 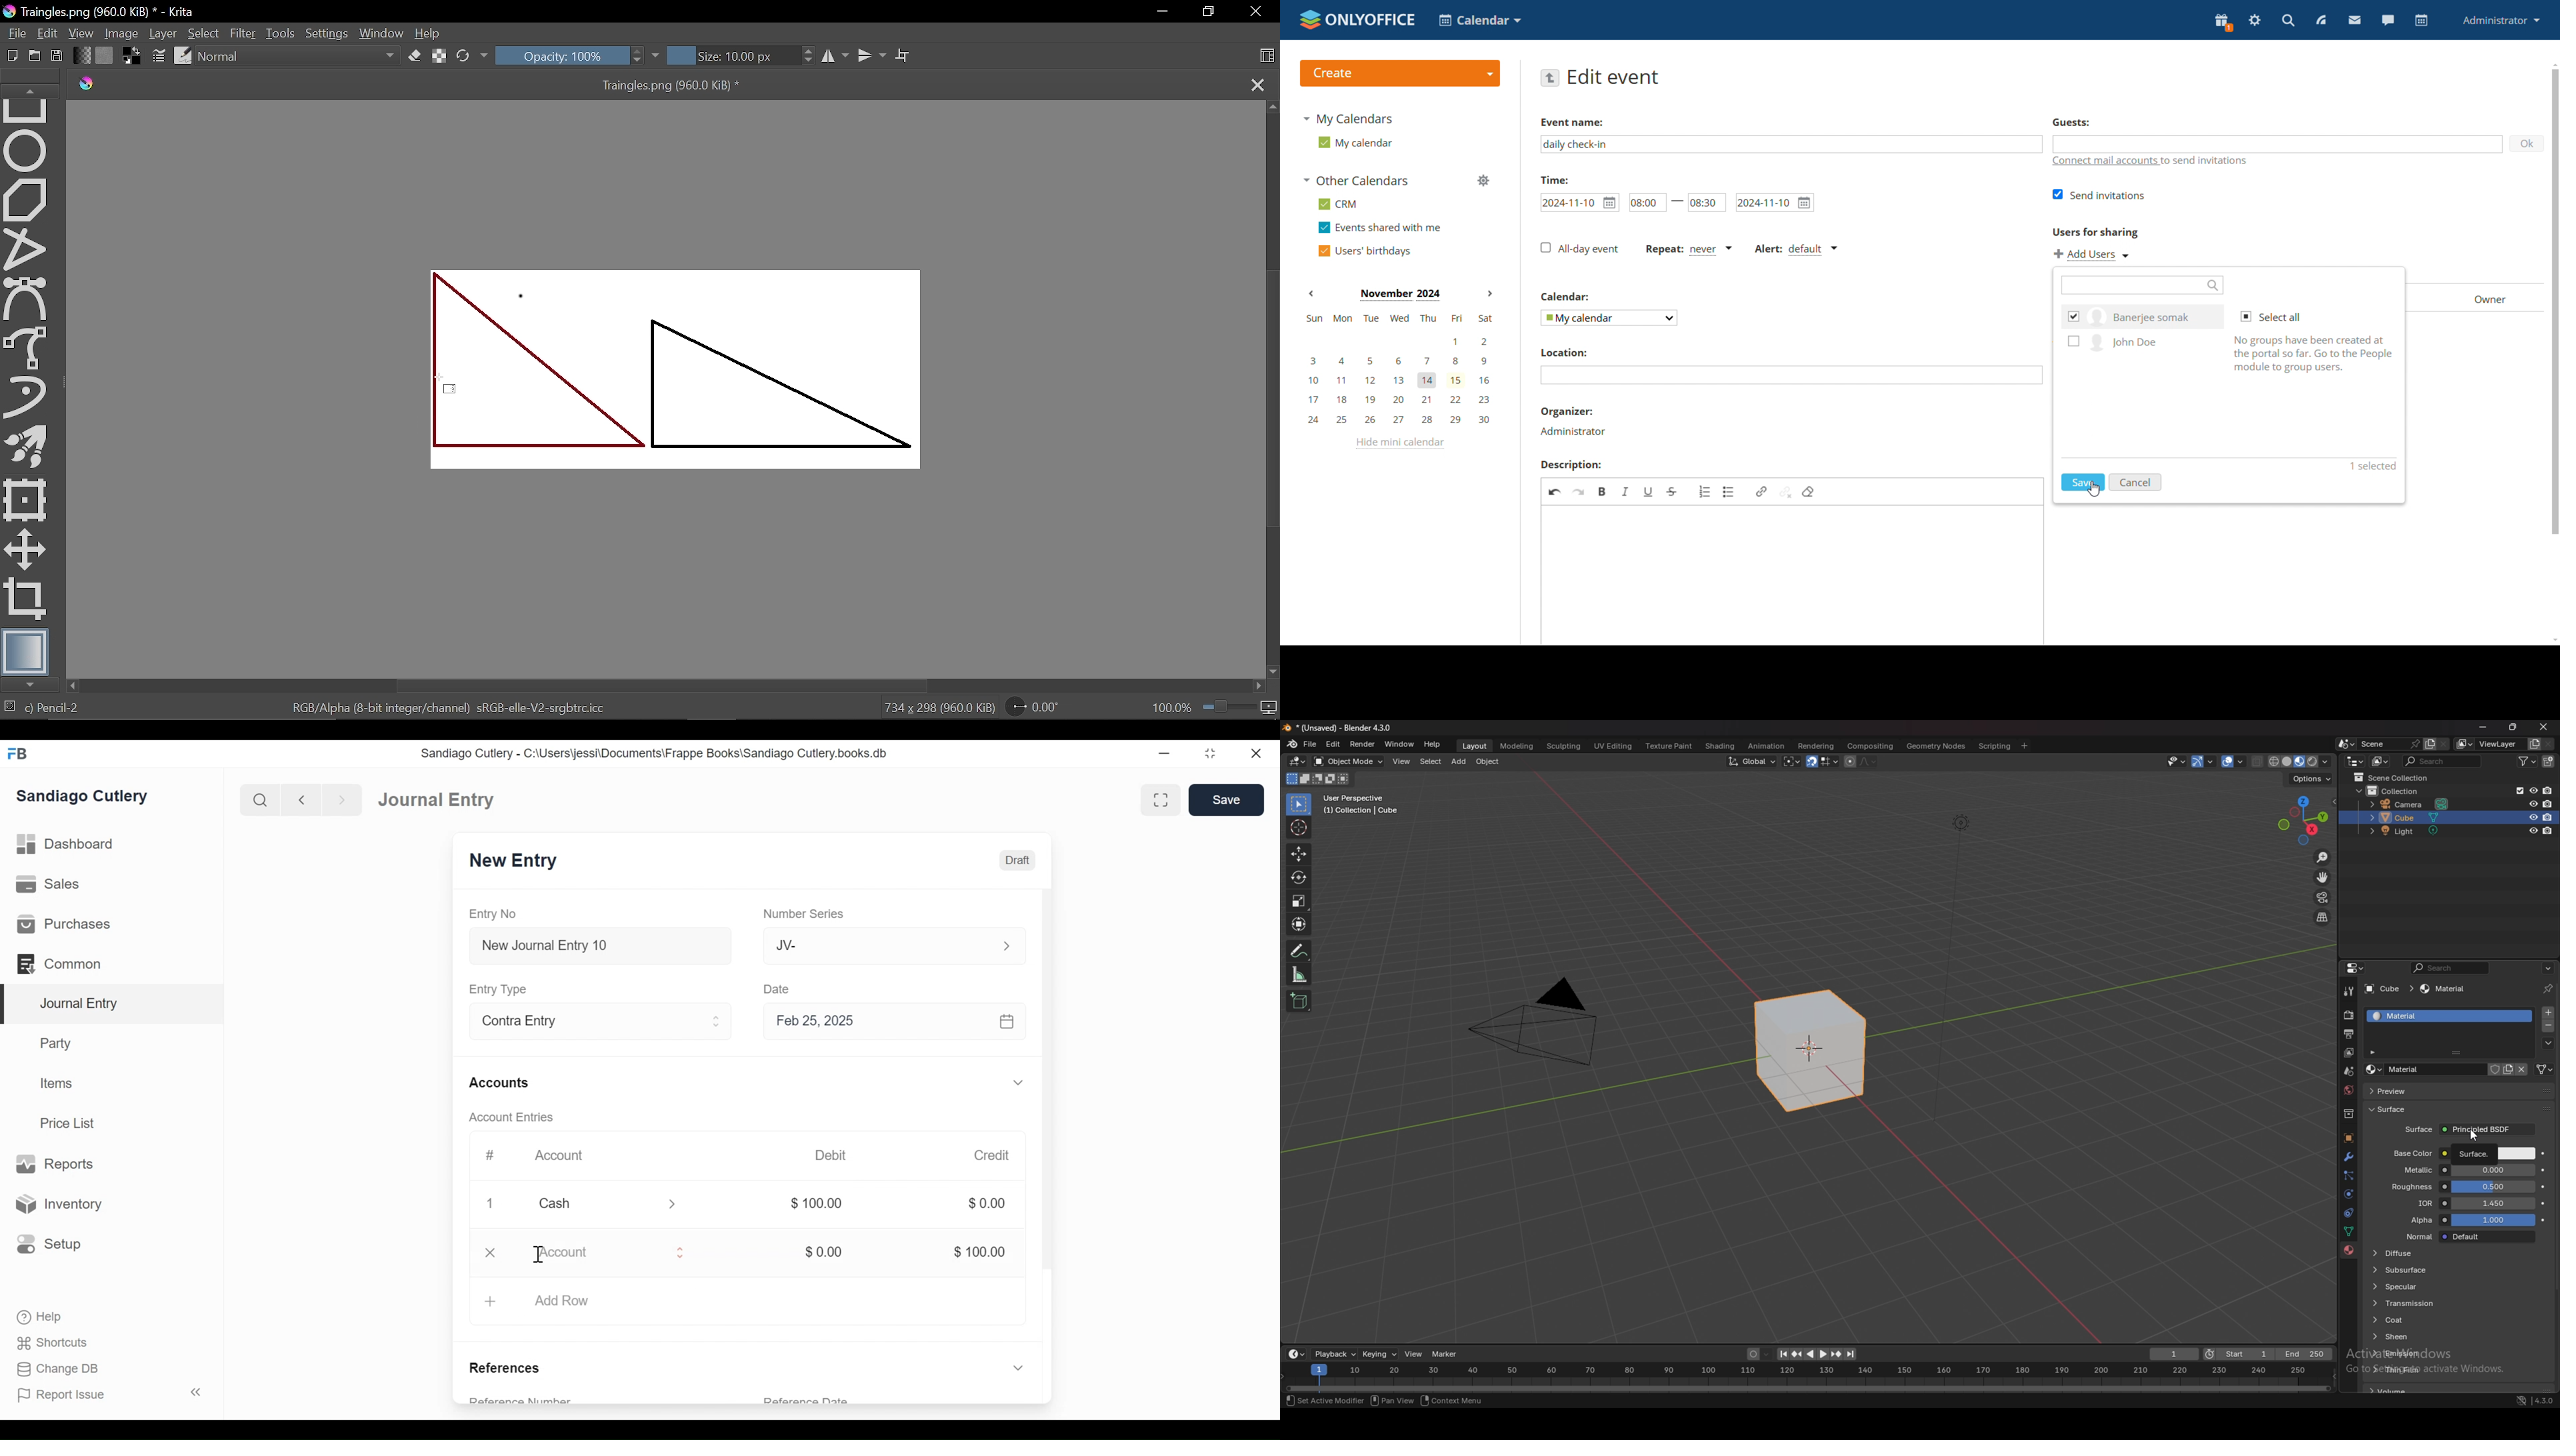 What do you see at coordinates (64, 925) in the screenshot?
I see `Purchases` at bounding box center [64, 925].